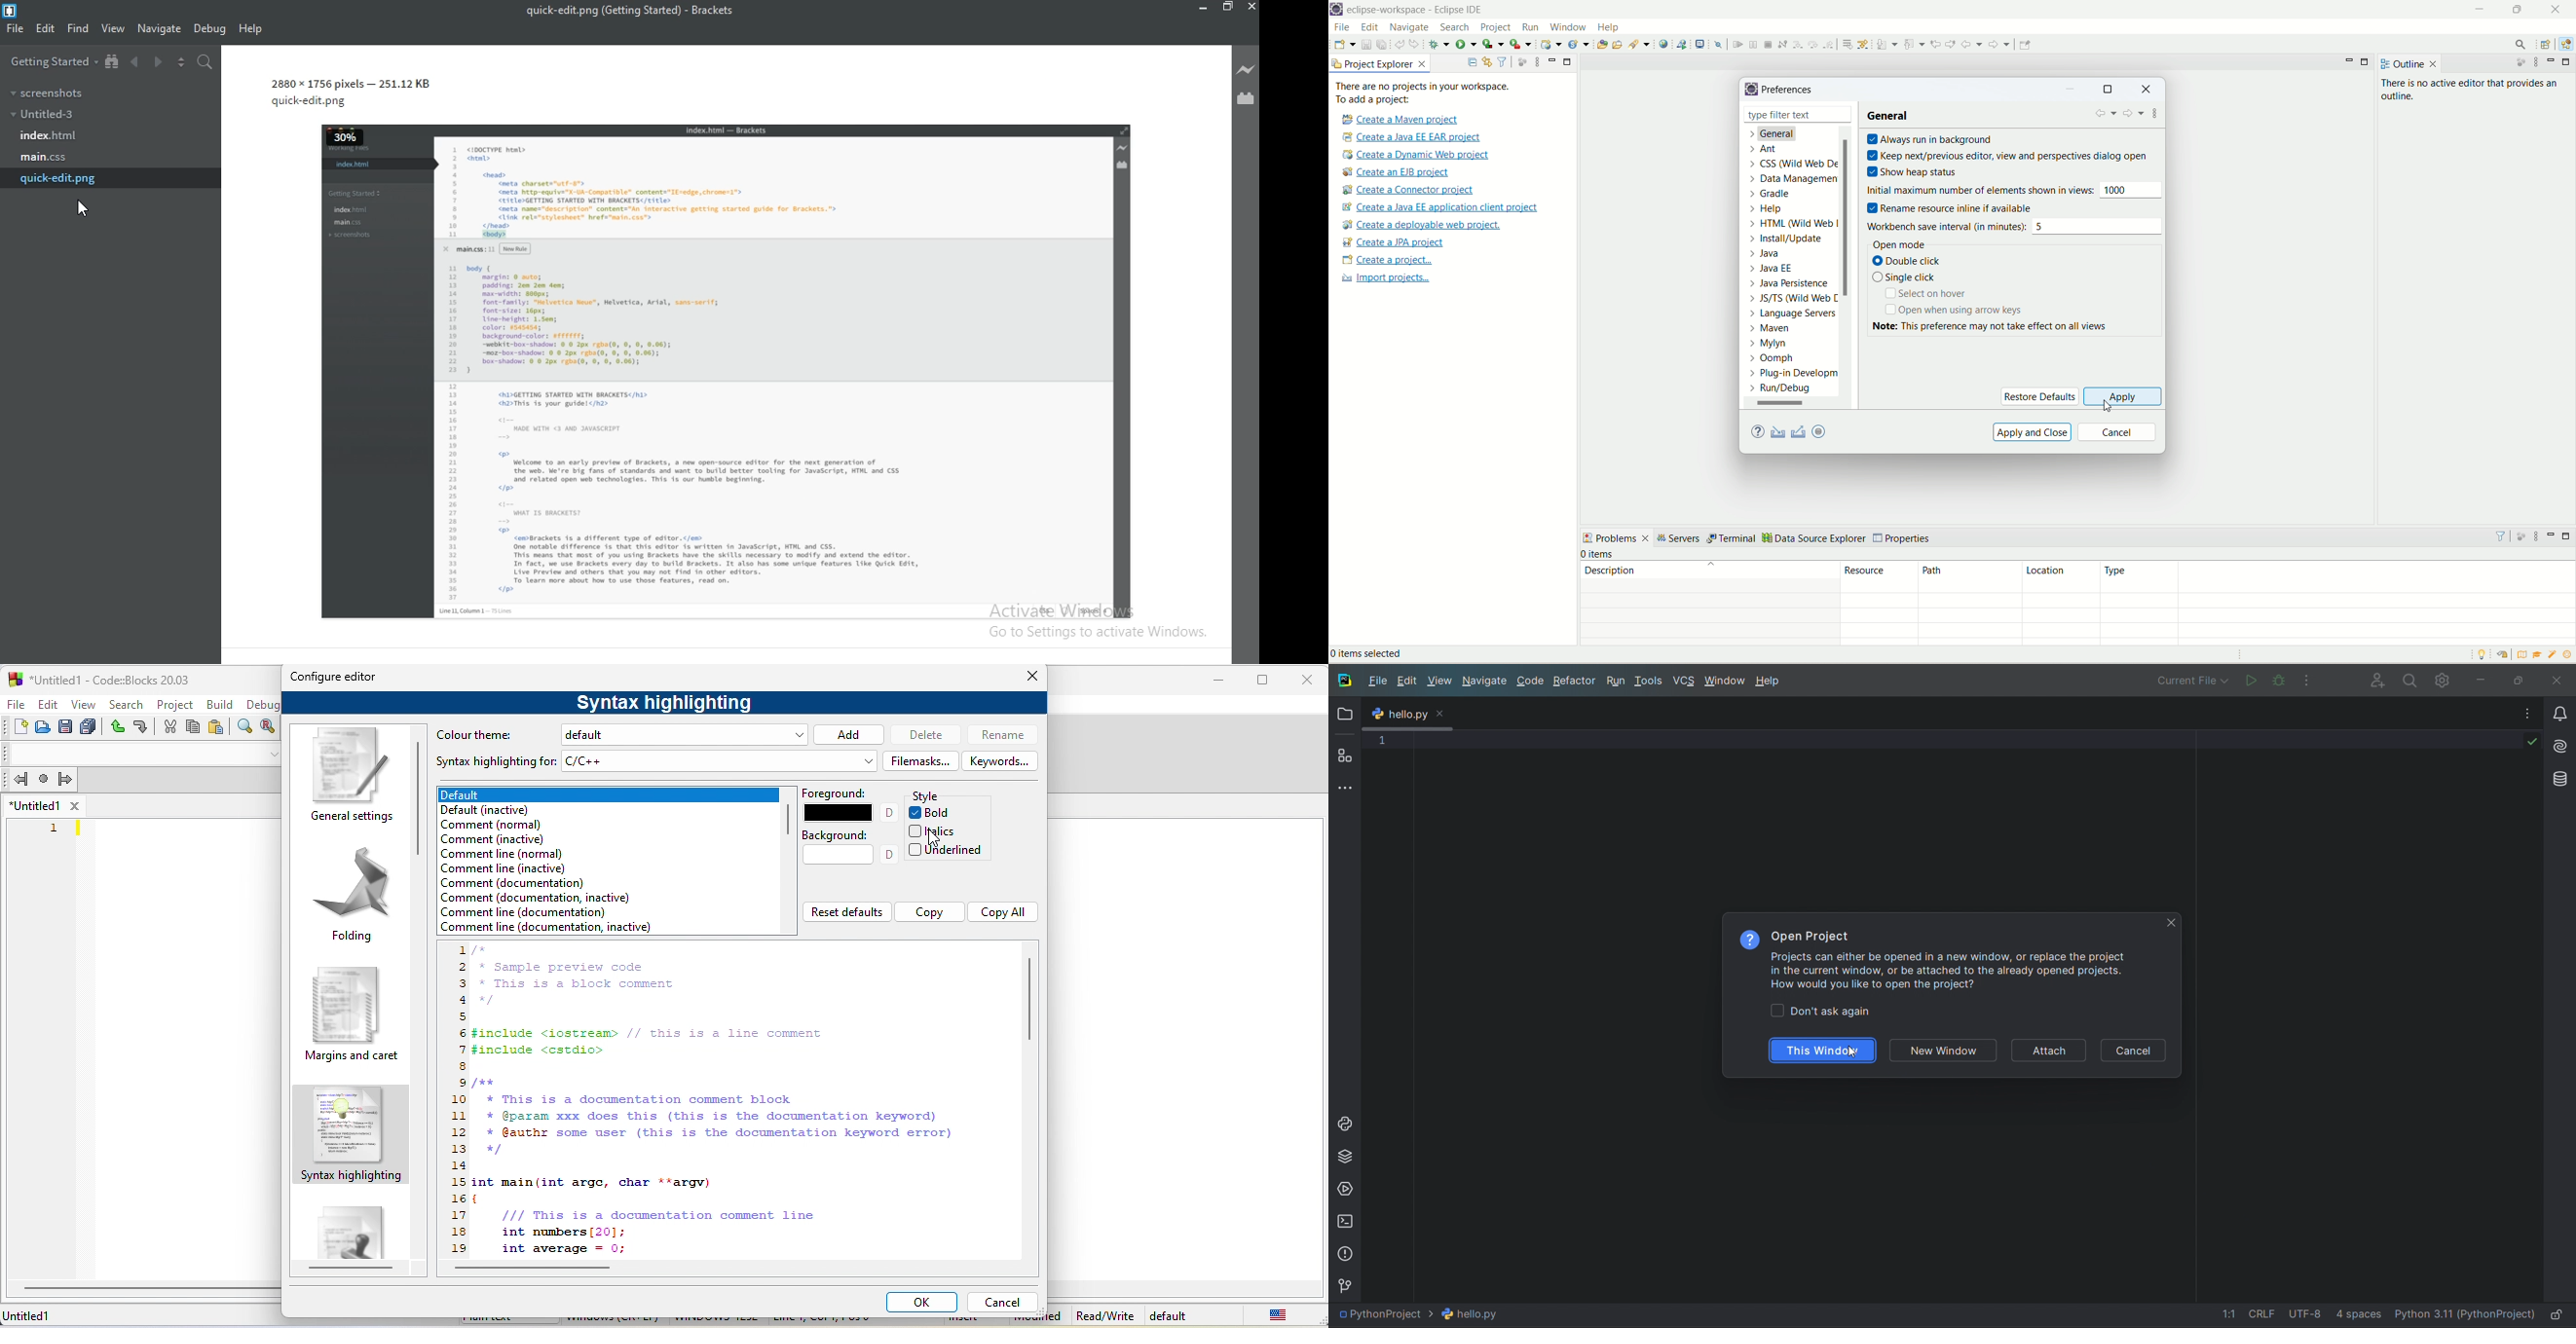  What do you see at coordinates (2464, 1316) in the screenshot?
I see `intererpreter` at bounding box center [2464, 1316].